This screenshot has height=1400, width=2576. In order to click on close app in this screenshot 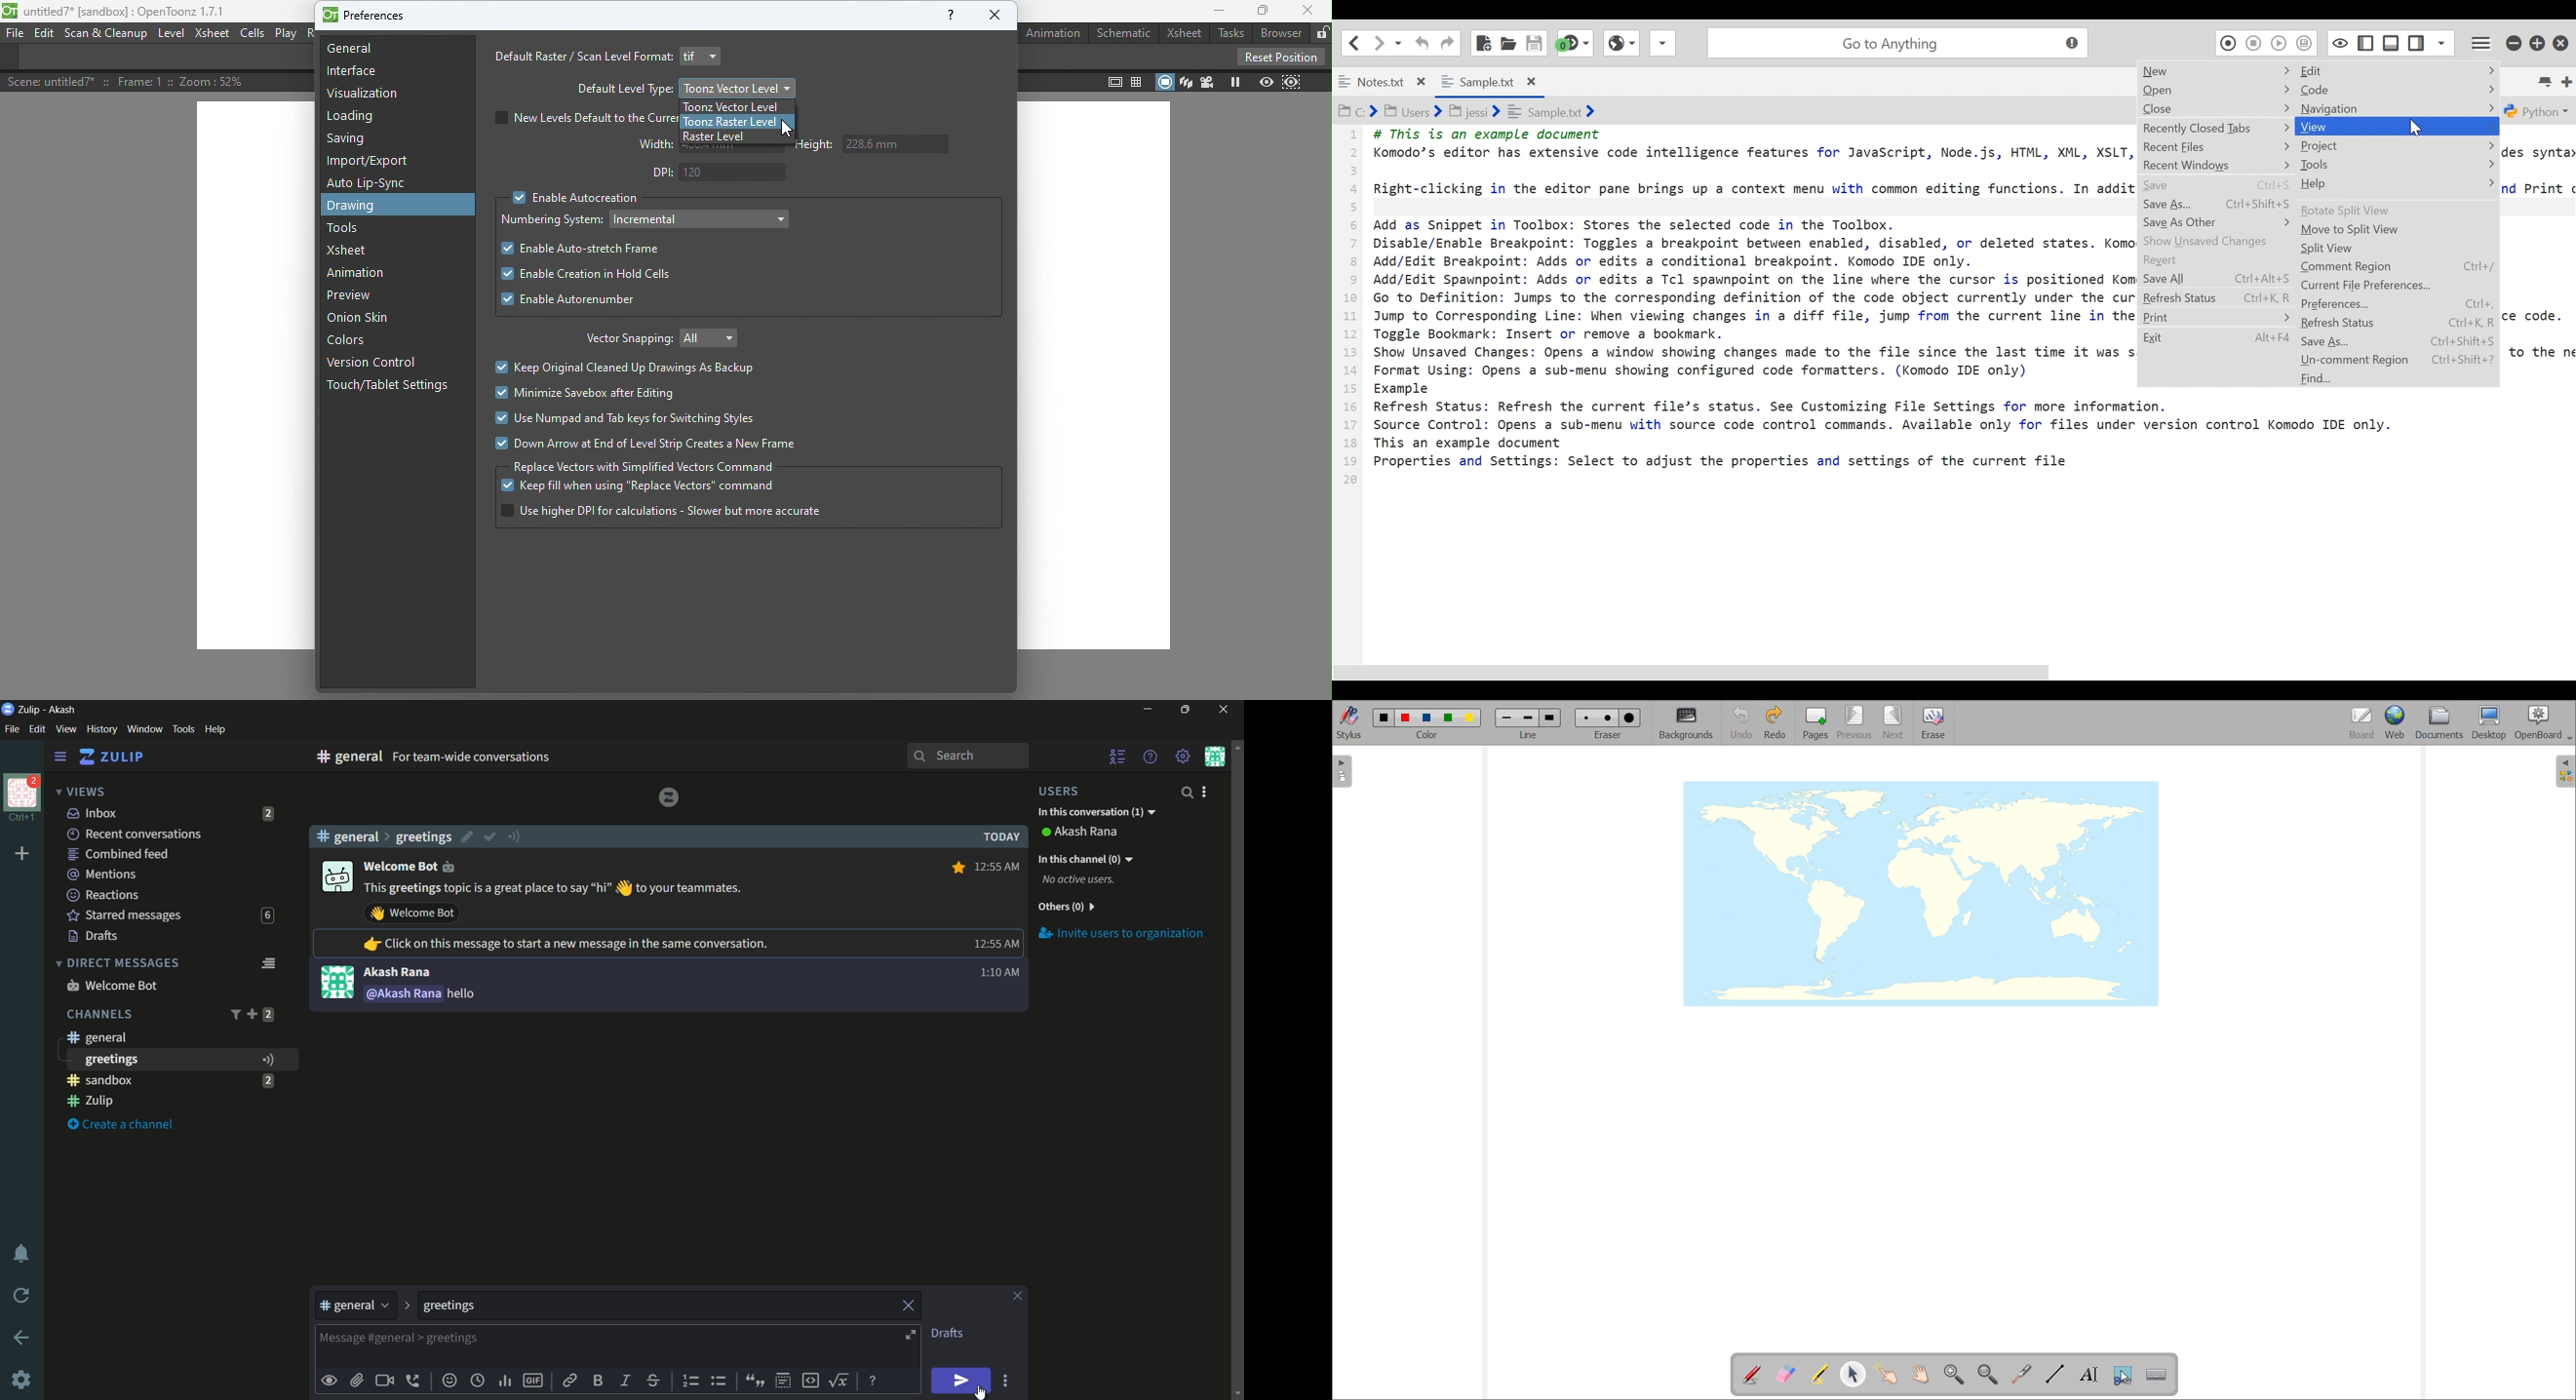, I will do `click(1222, 710)`.